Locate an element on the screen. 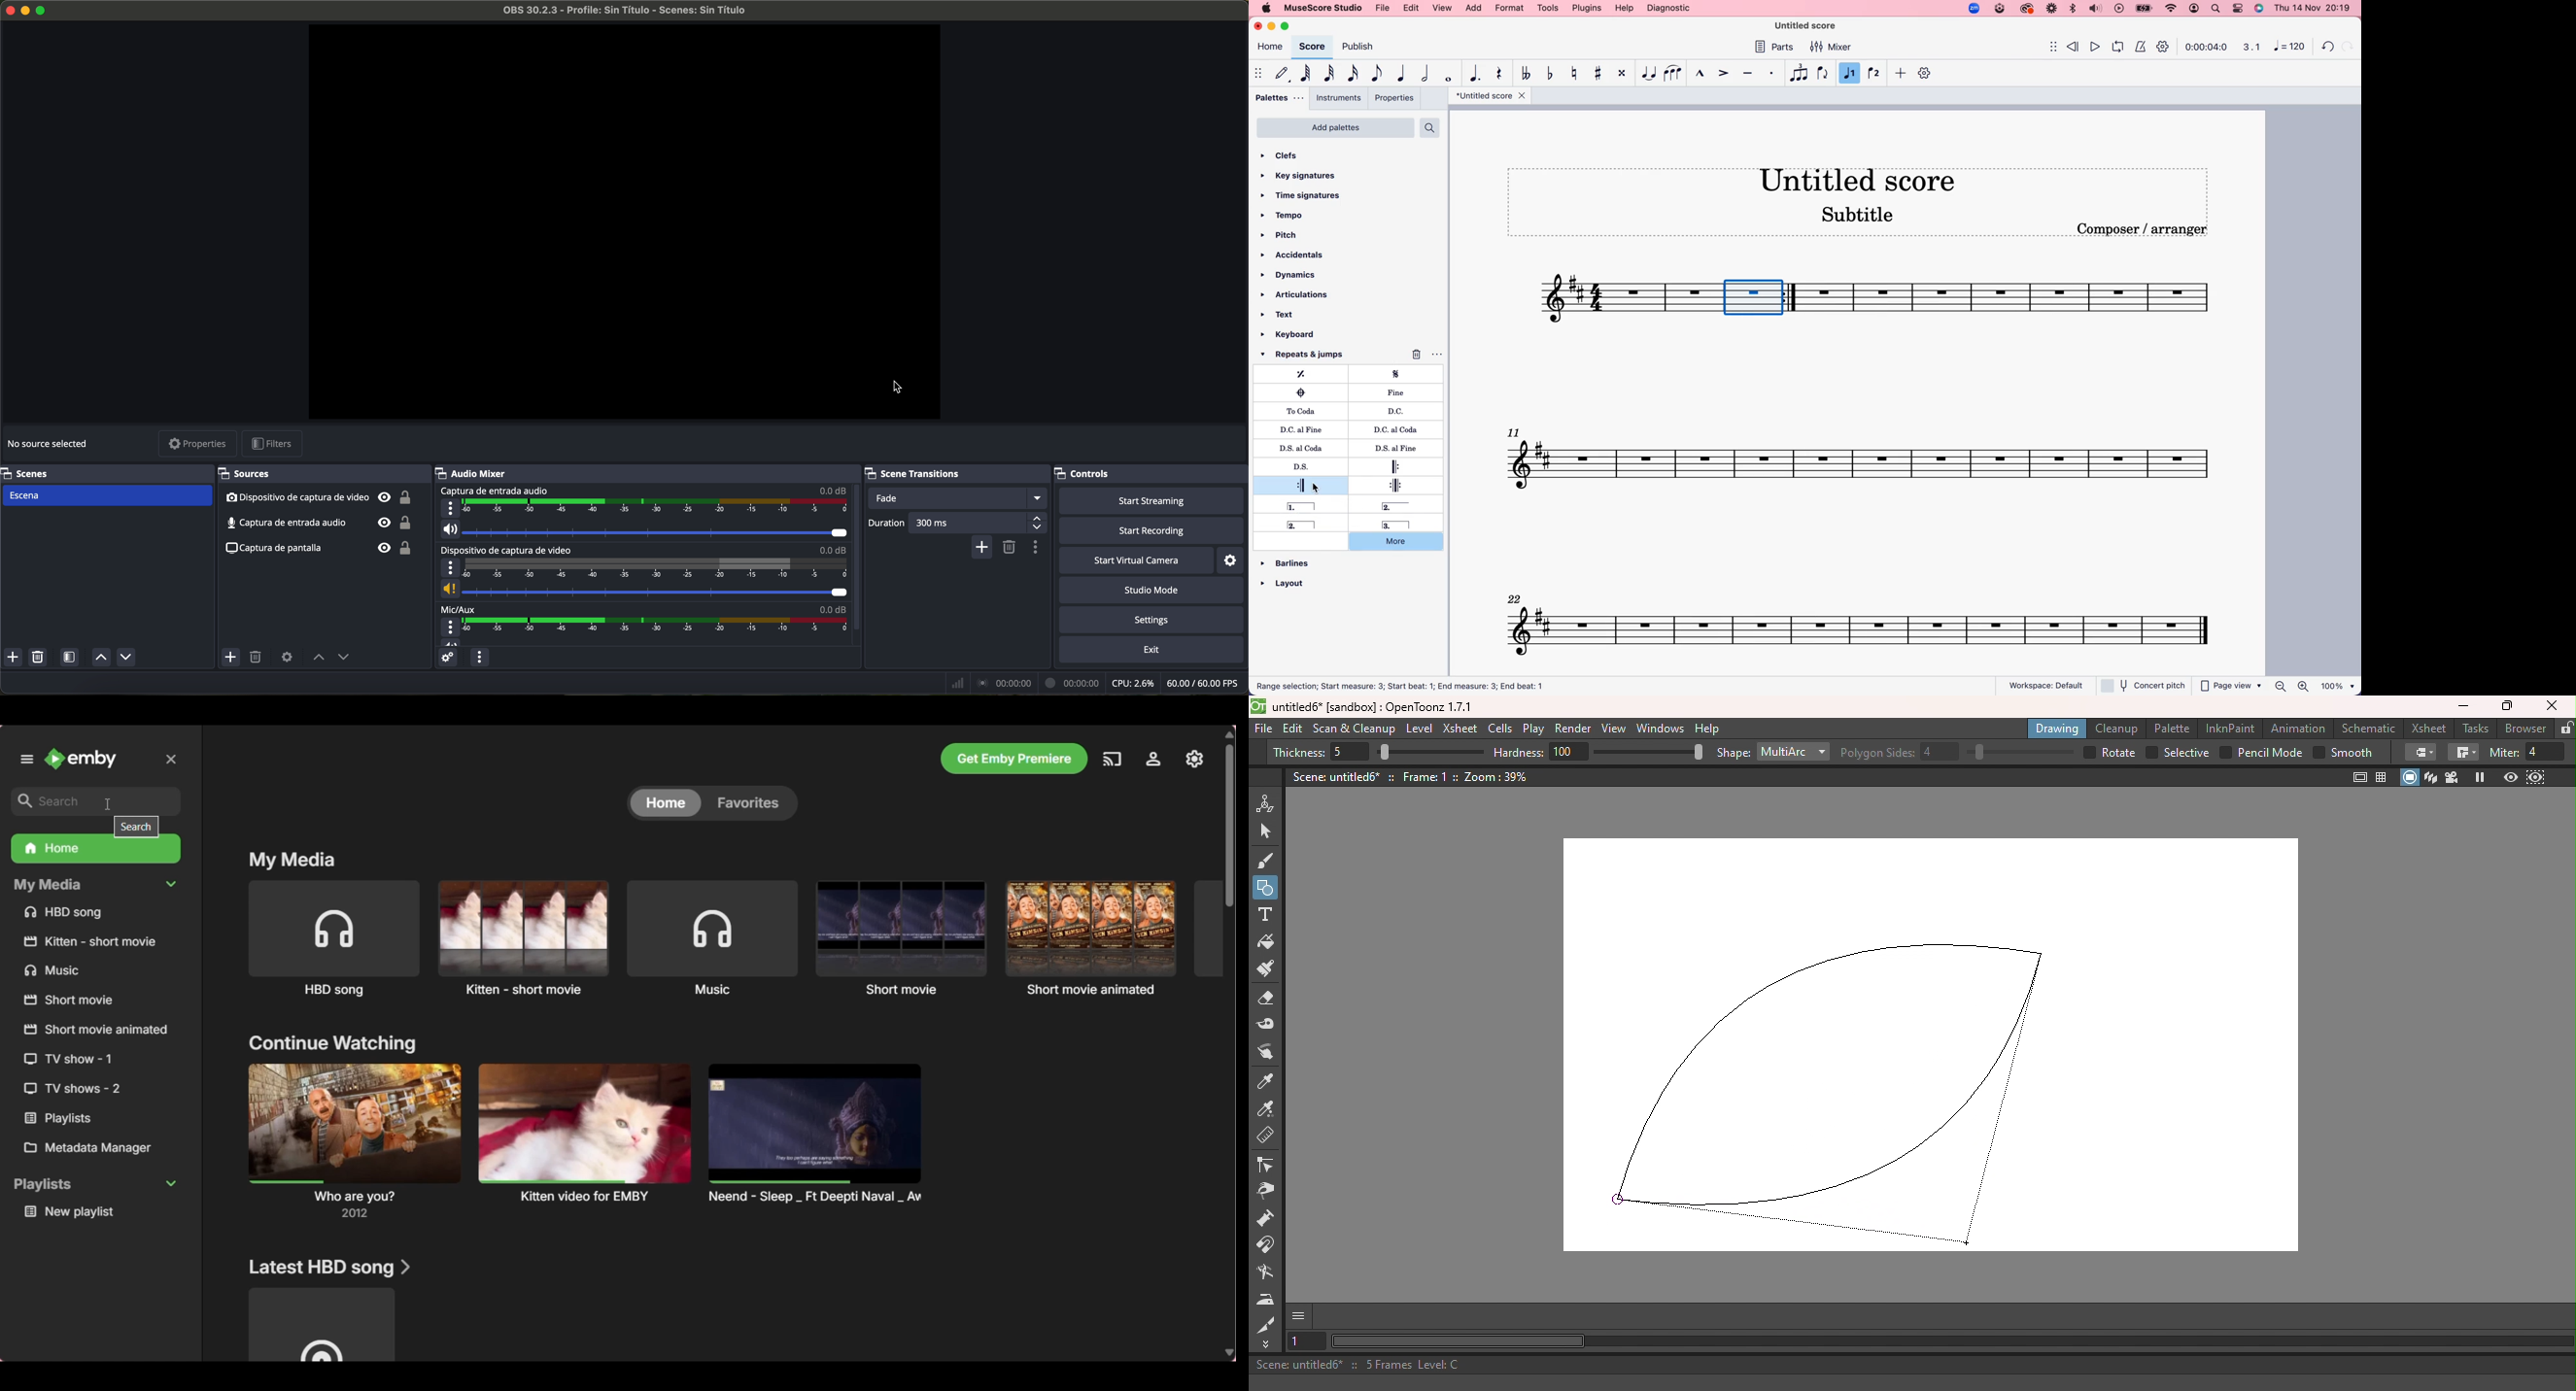 This screenshot has height=1400, width=2576. open scene filters is located at coordinates (71, 659).